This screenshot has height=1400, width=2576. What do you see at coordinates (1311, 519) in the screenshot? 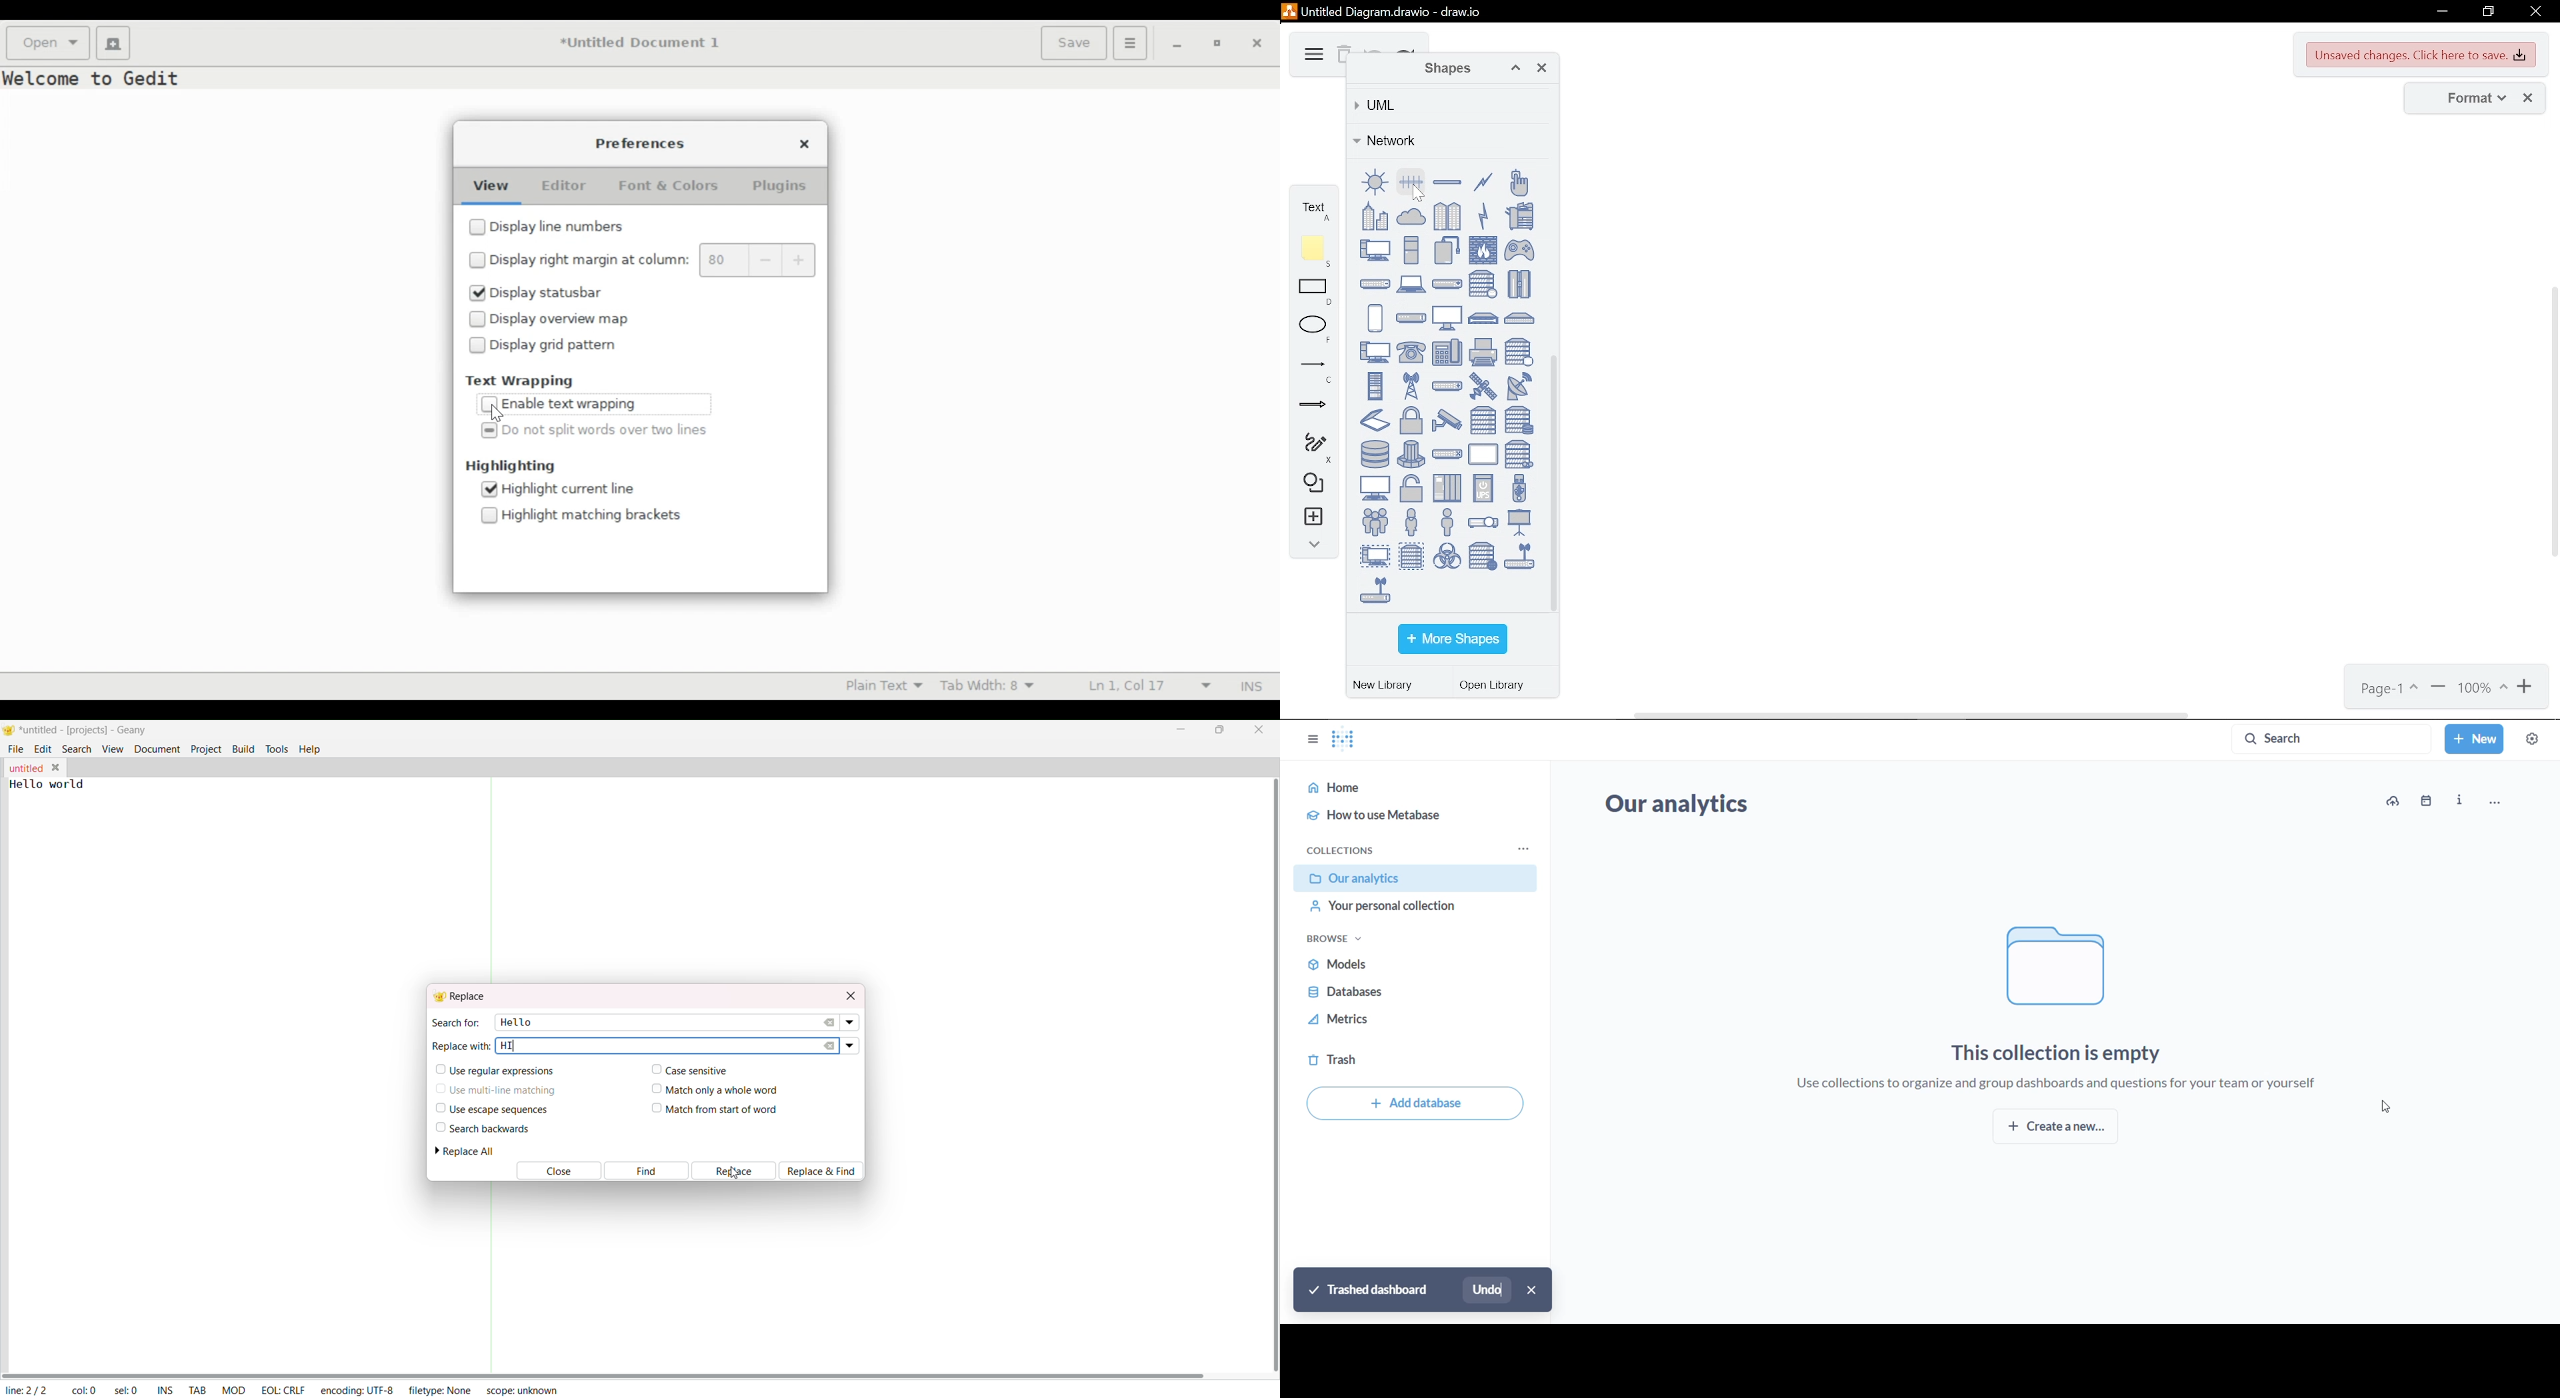
I see `insert` at bounding box center [1311, 519].